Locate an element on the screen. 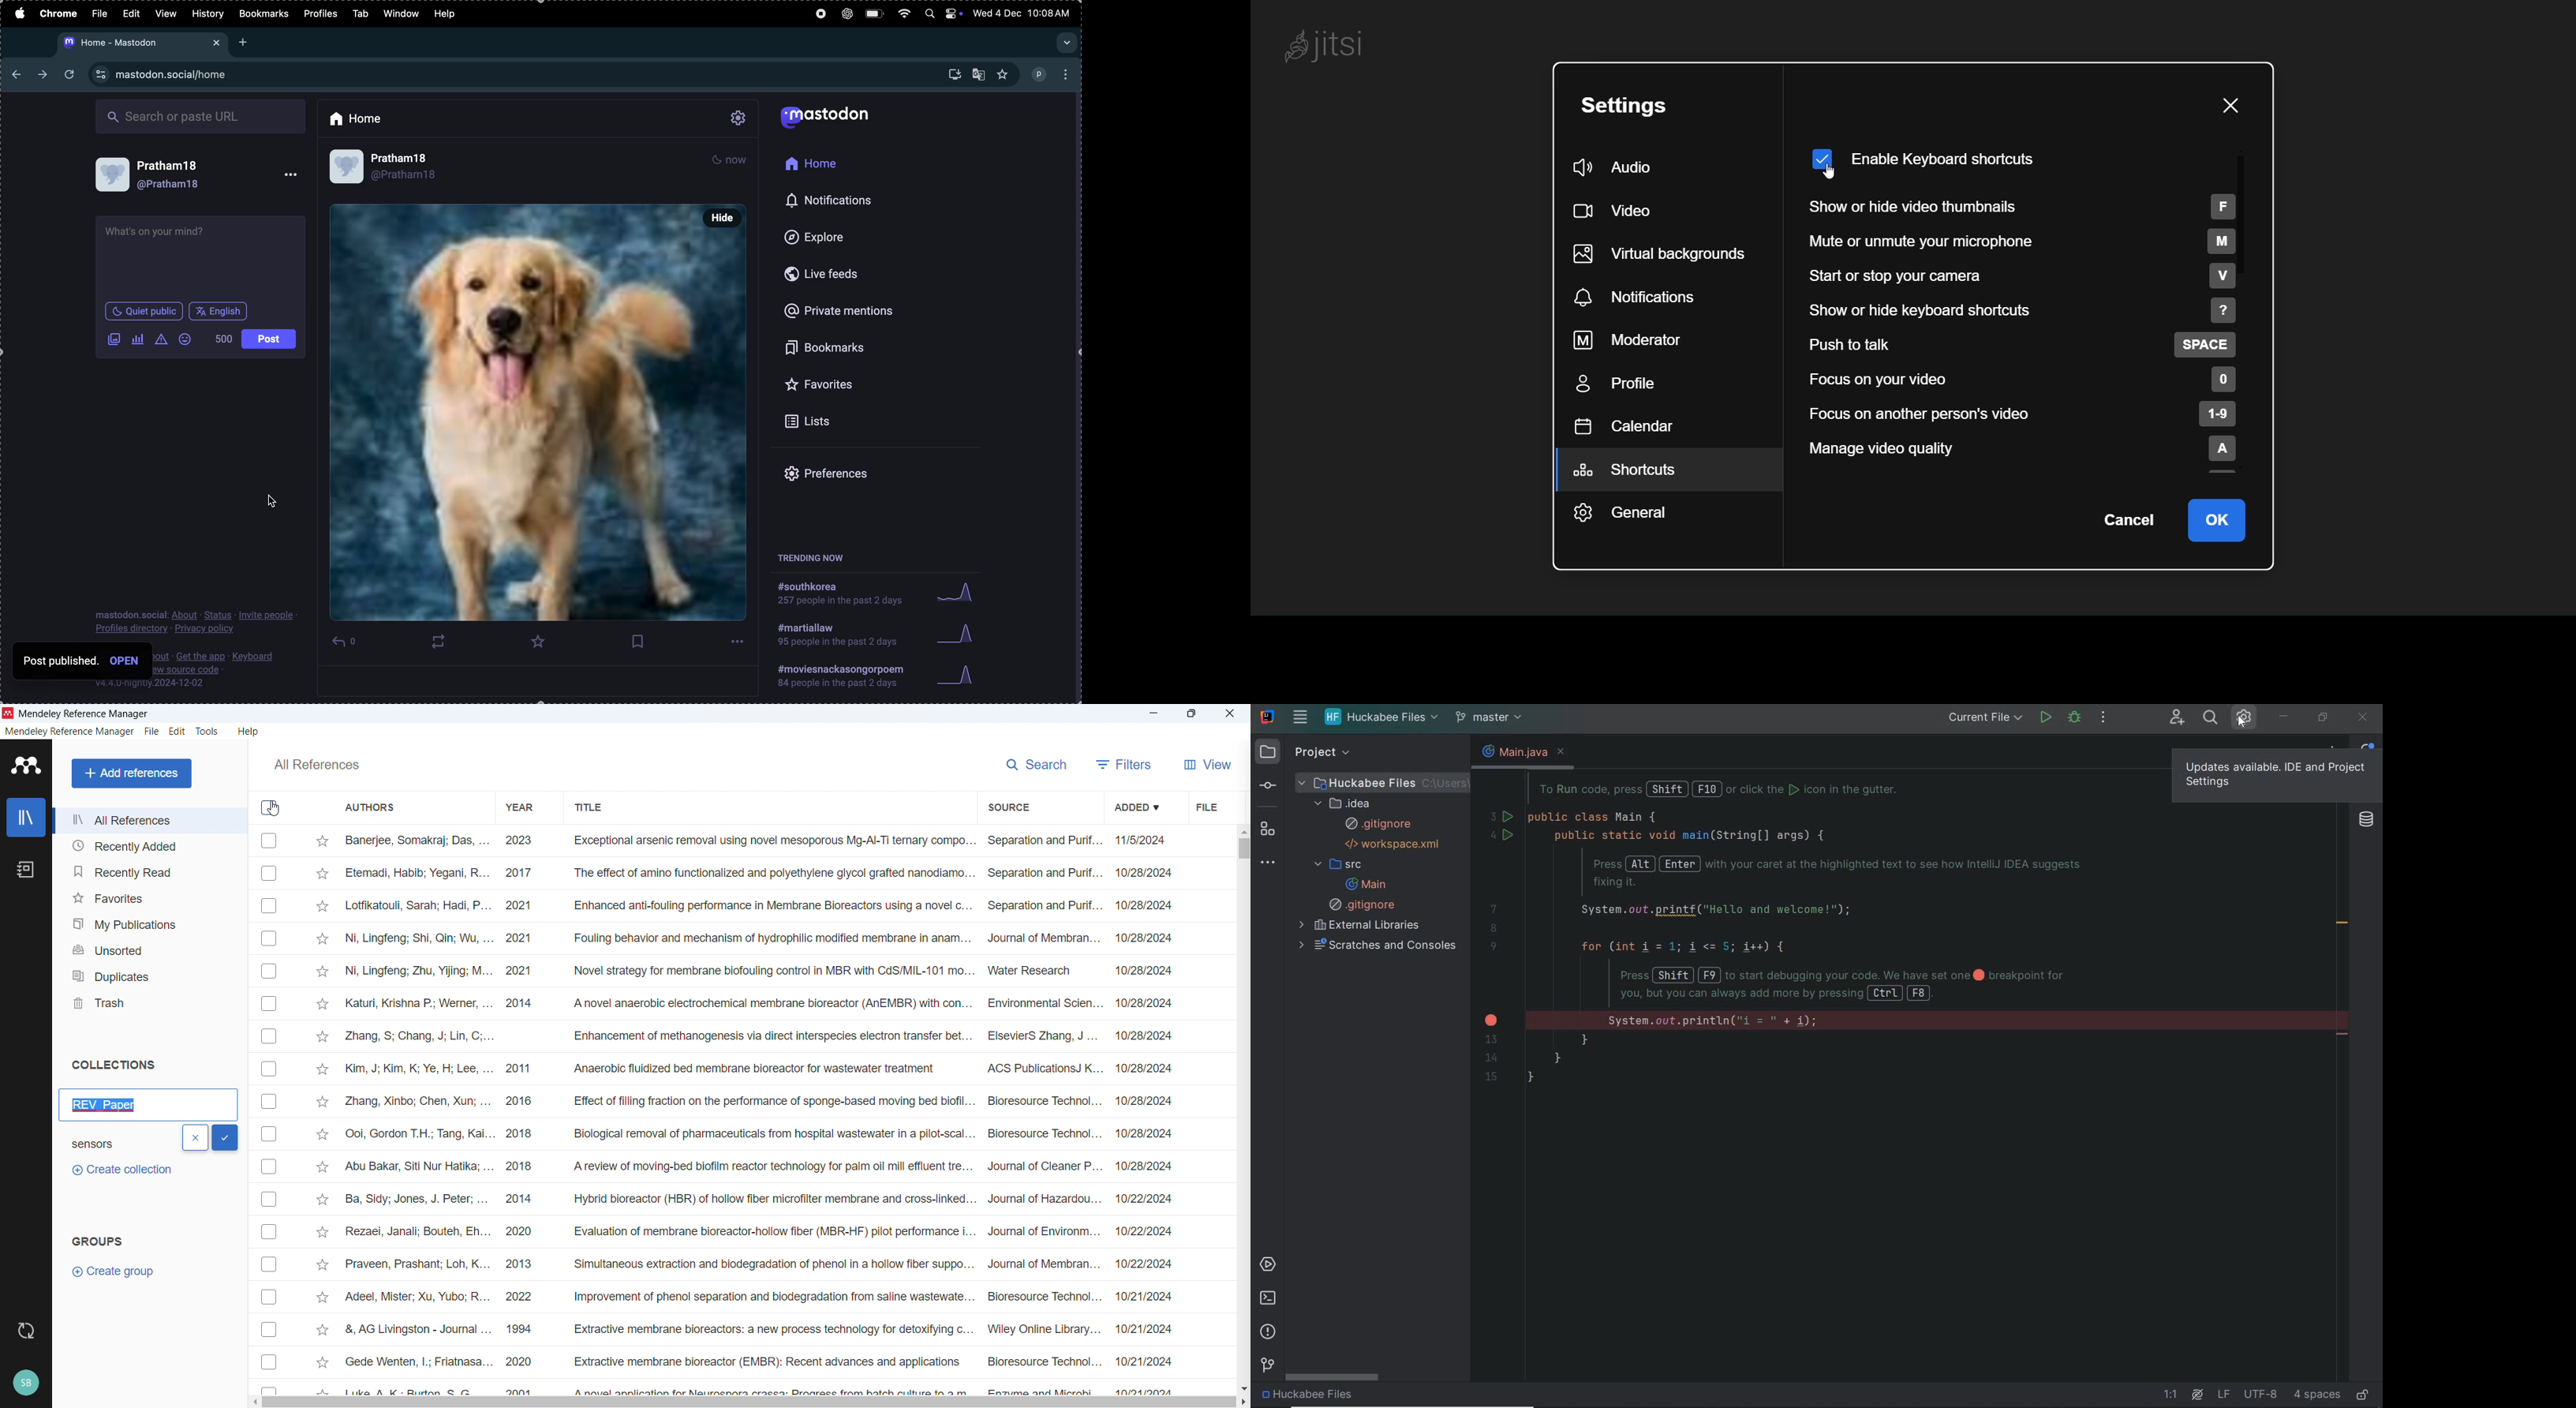  #martial law is located at coordinates (833, 638).